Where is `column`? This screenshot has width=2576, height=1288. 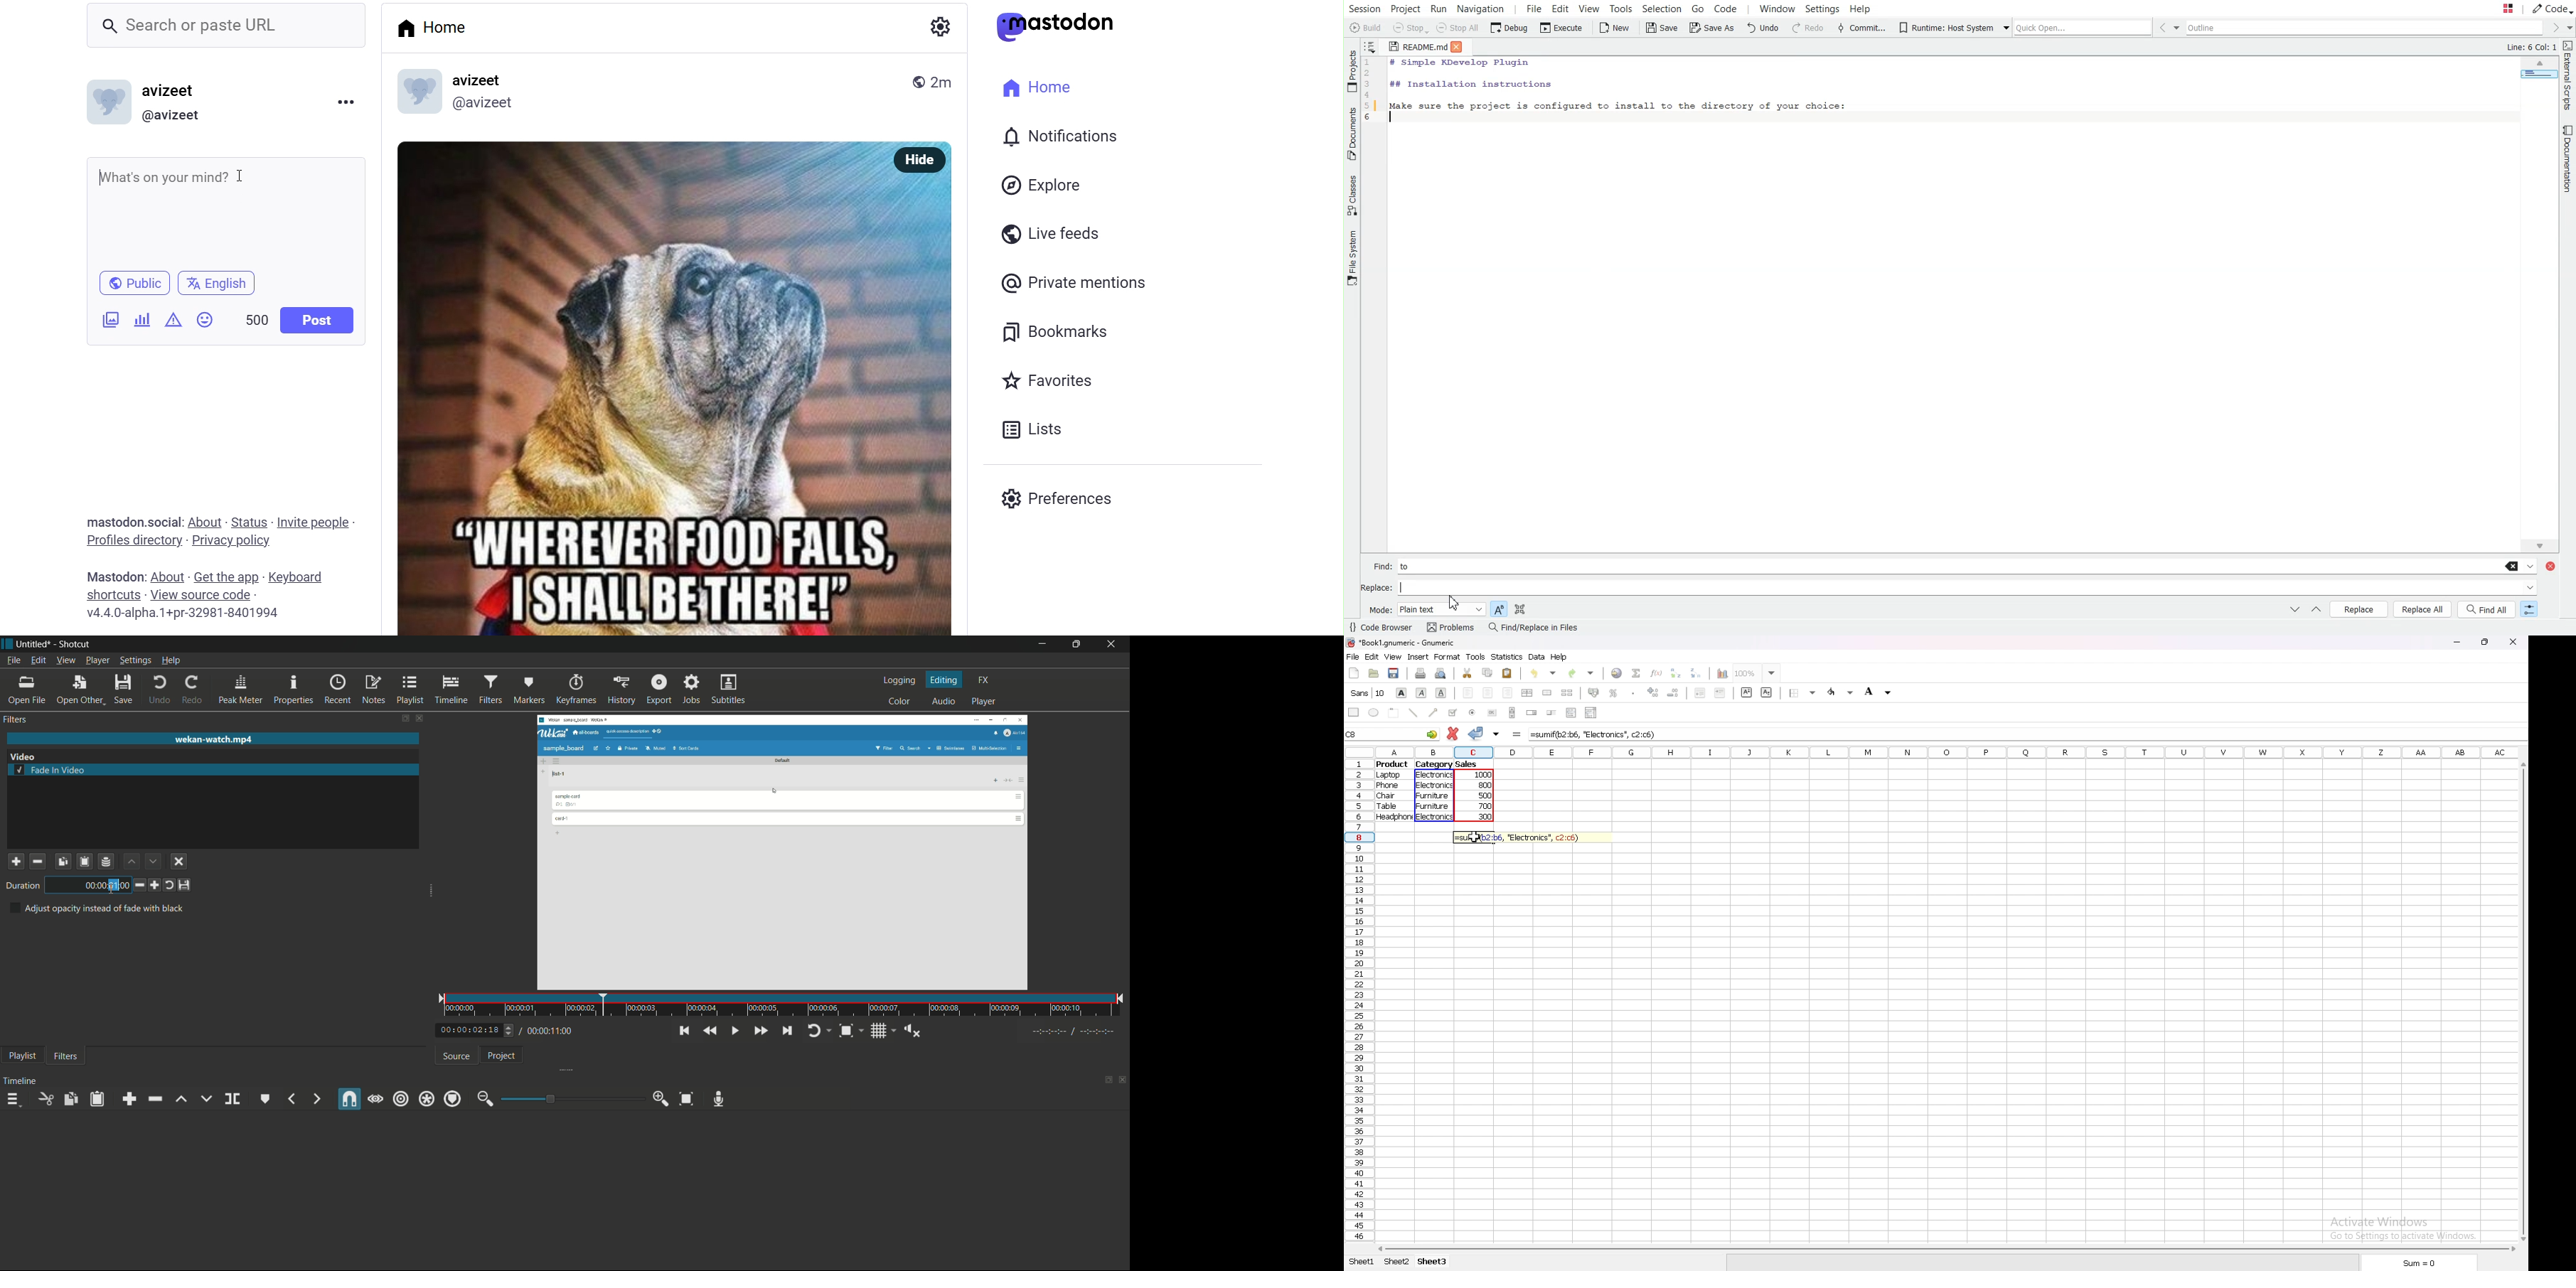 column is located at coordinates (1948, 752).